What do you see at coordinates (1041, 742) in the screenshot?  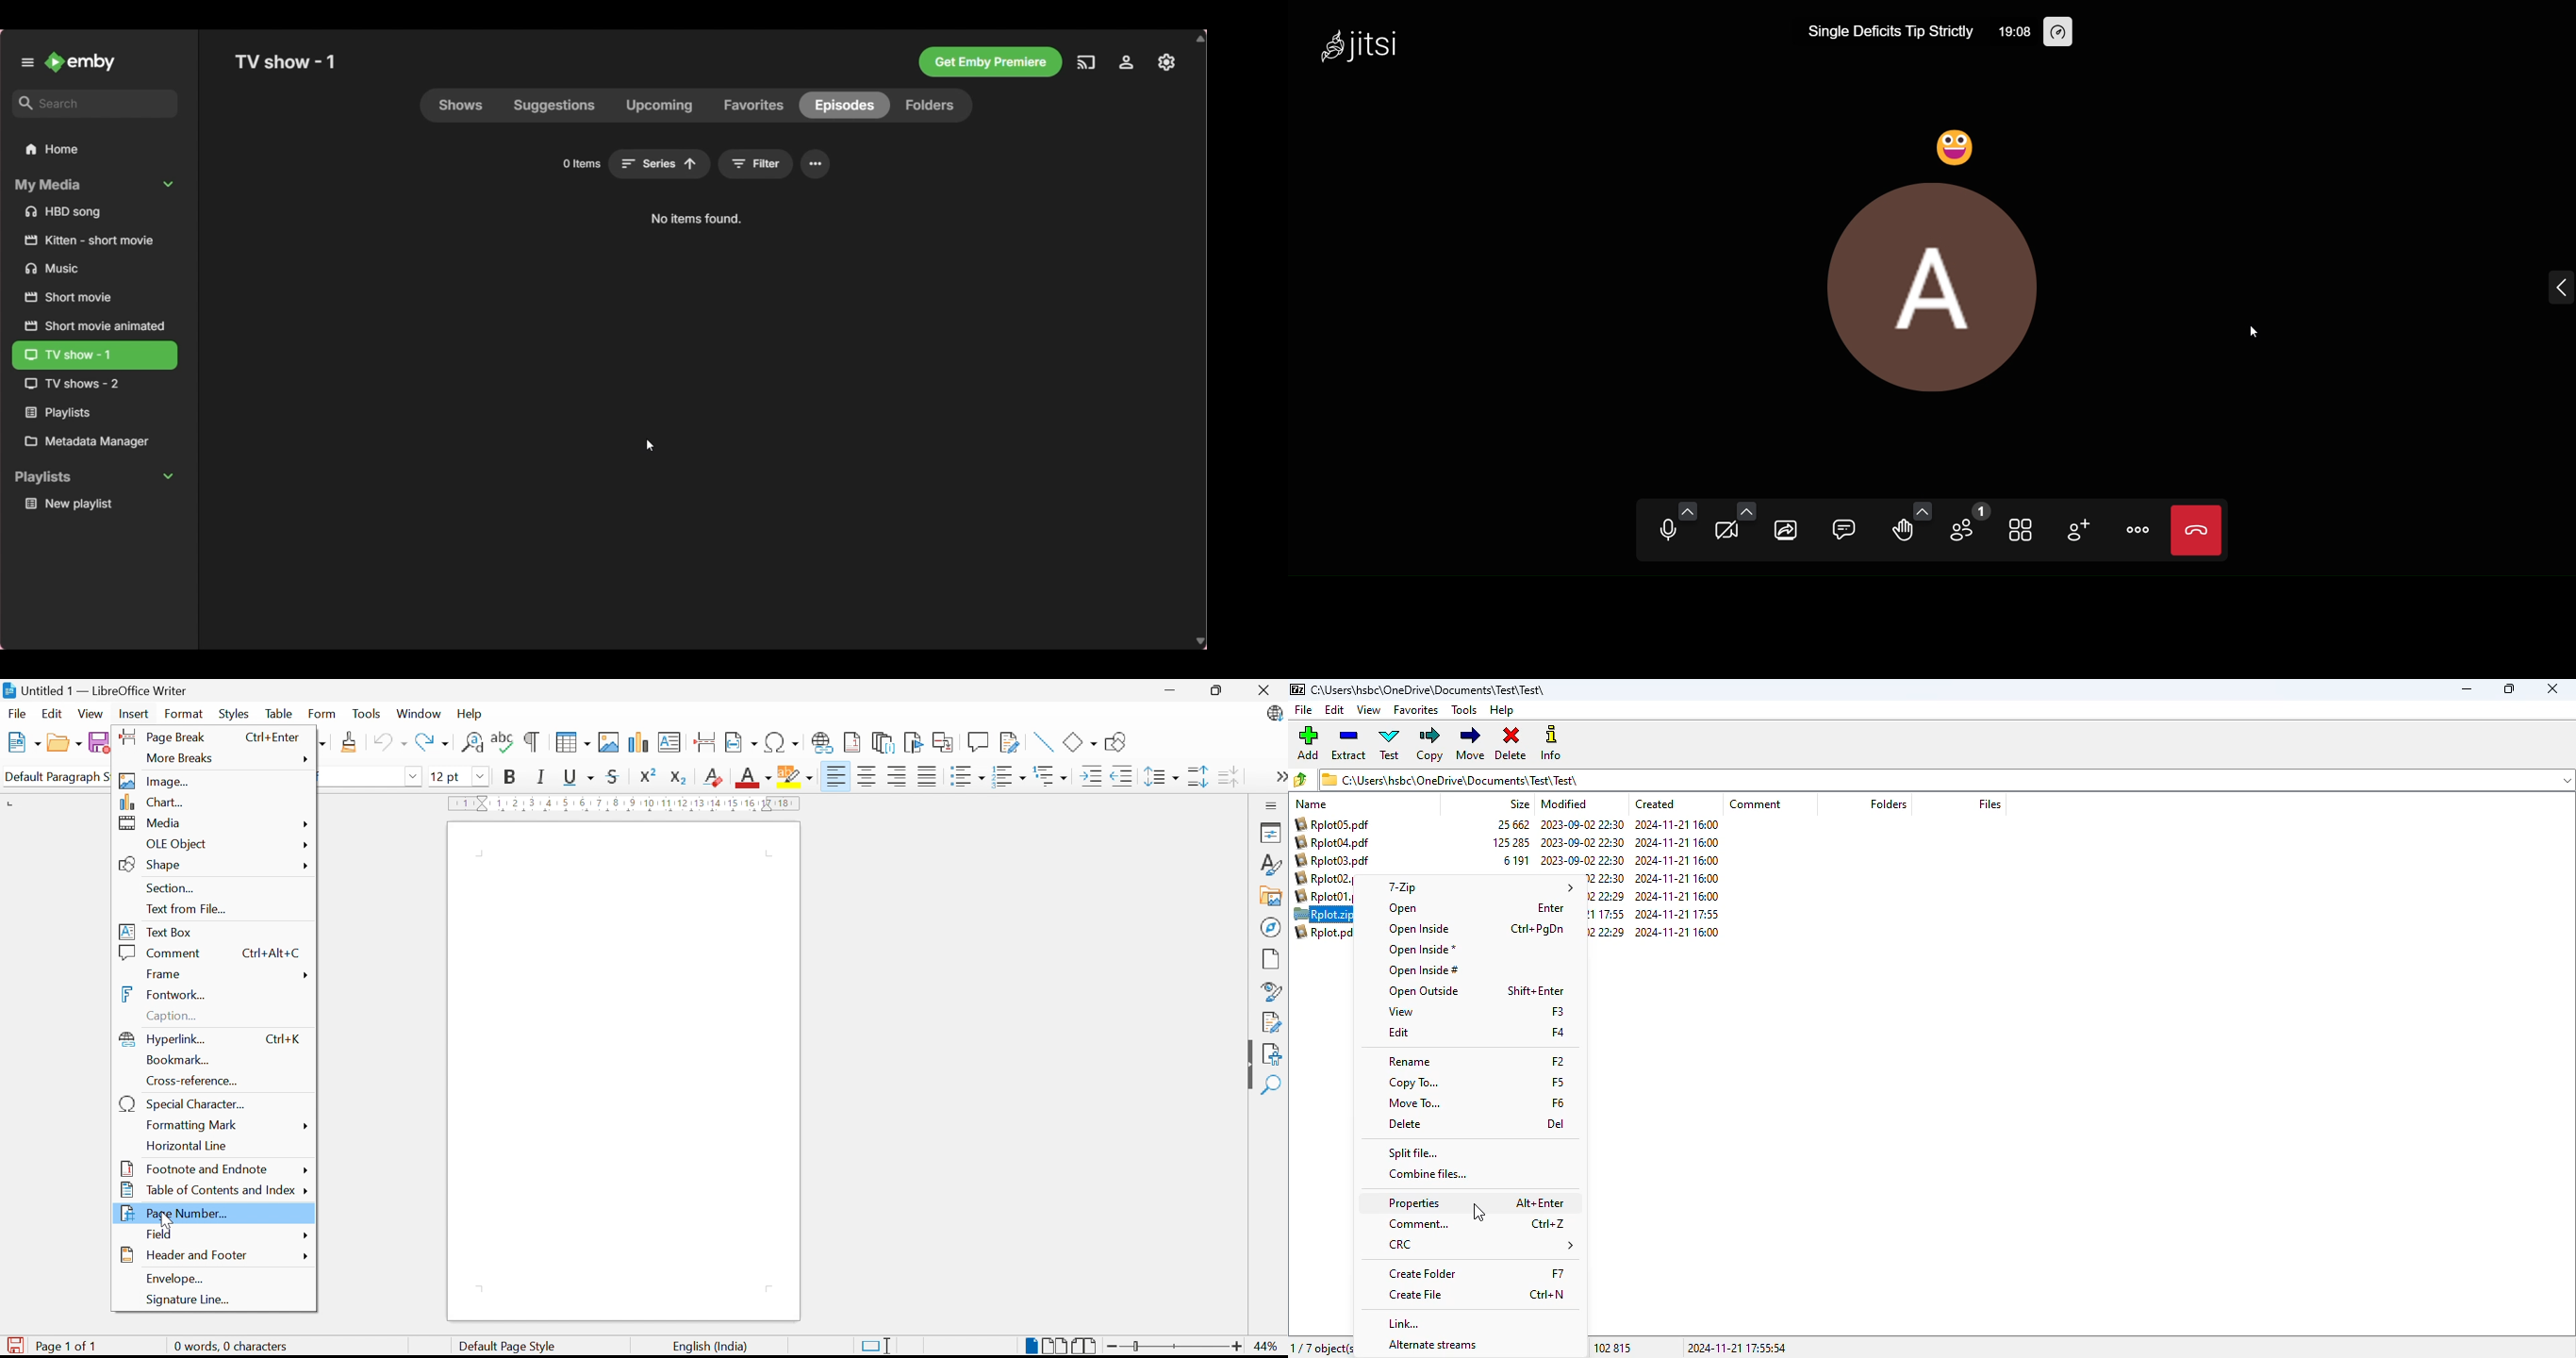 I see `Insert line` at bounding box center [1041, 742].